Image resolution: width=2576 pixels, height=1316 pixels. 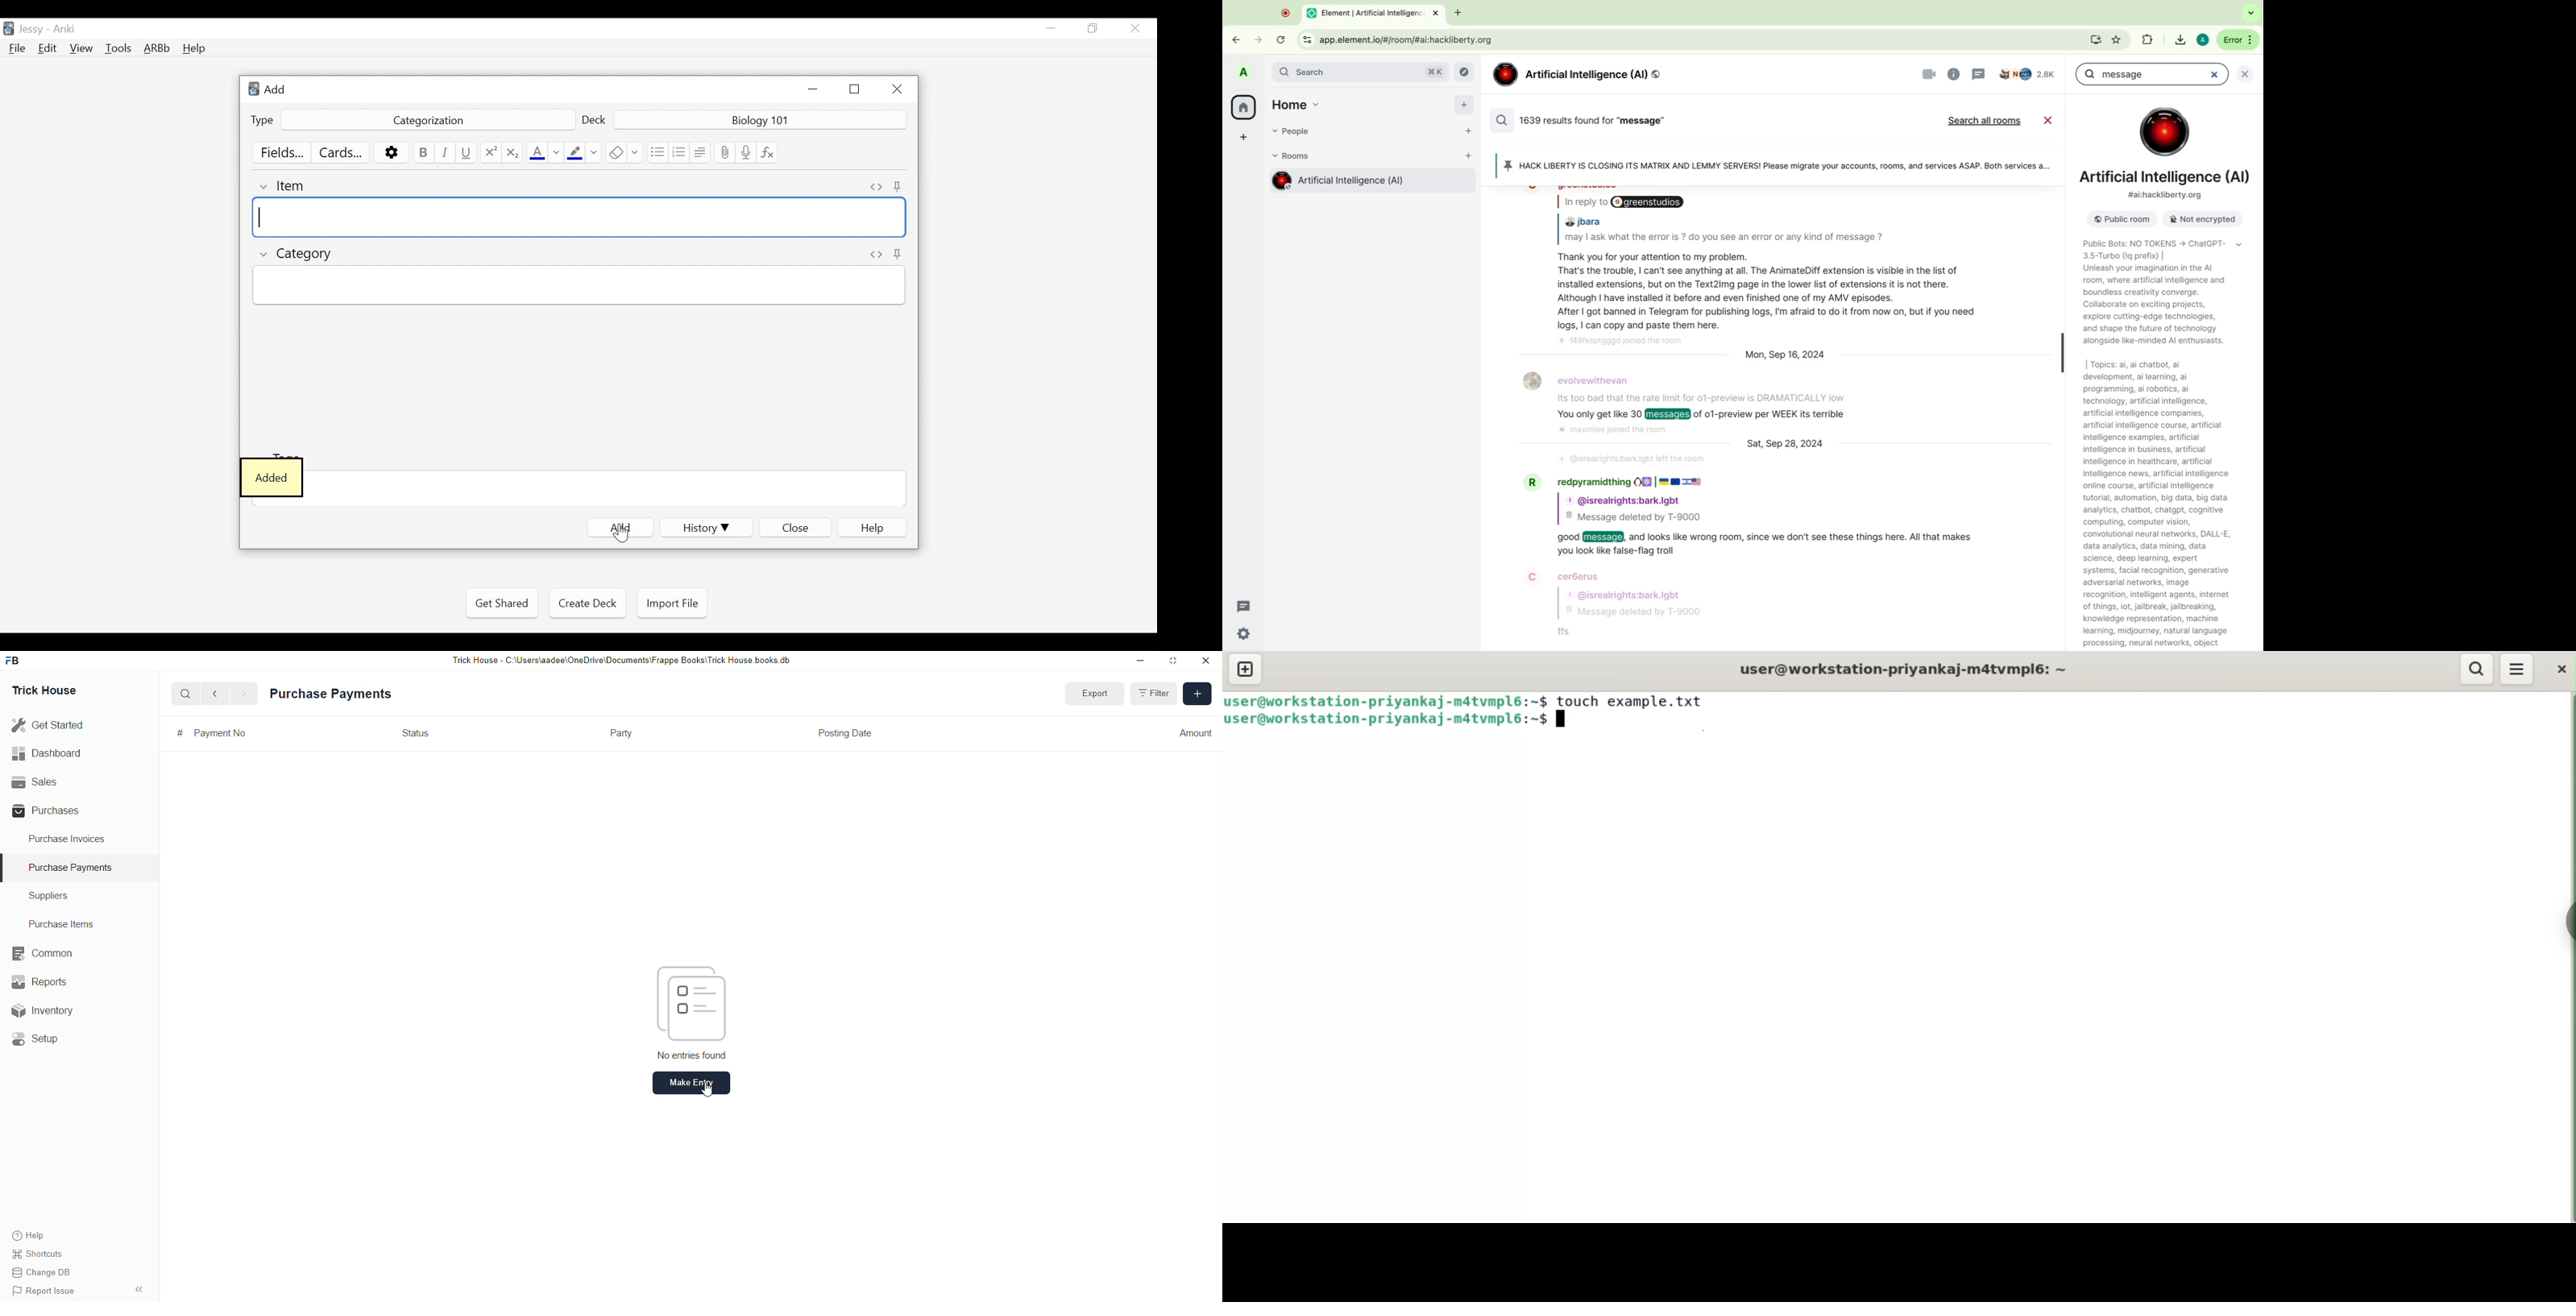 I want to click on Trick House, so click(x=46, y=688).